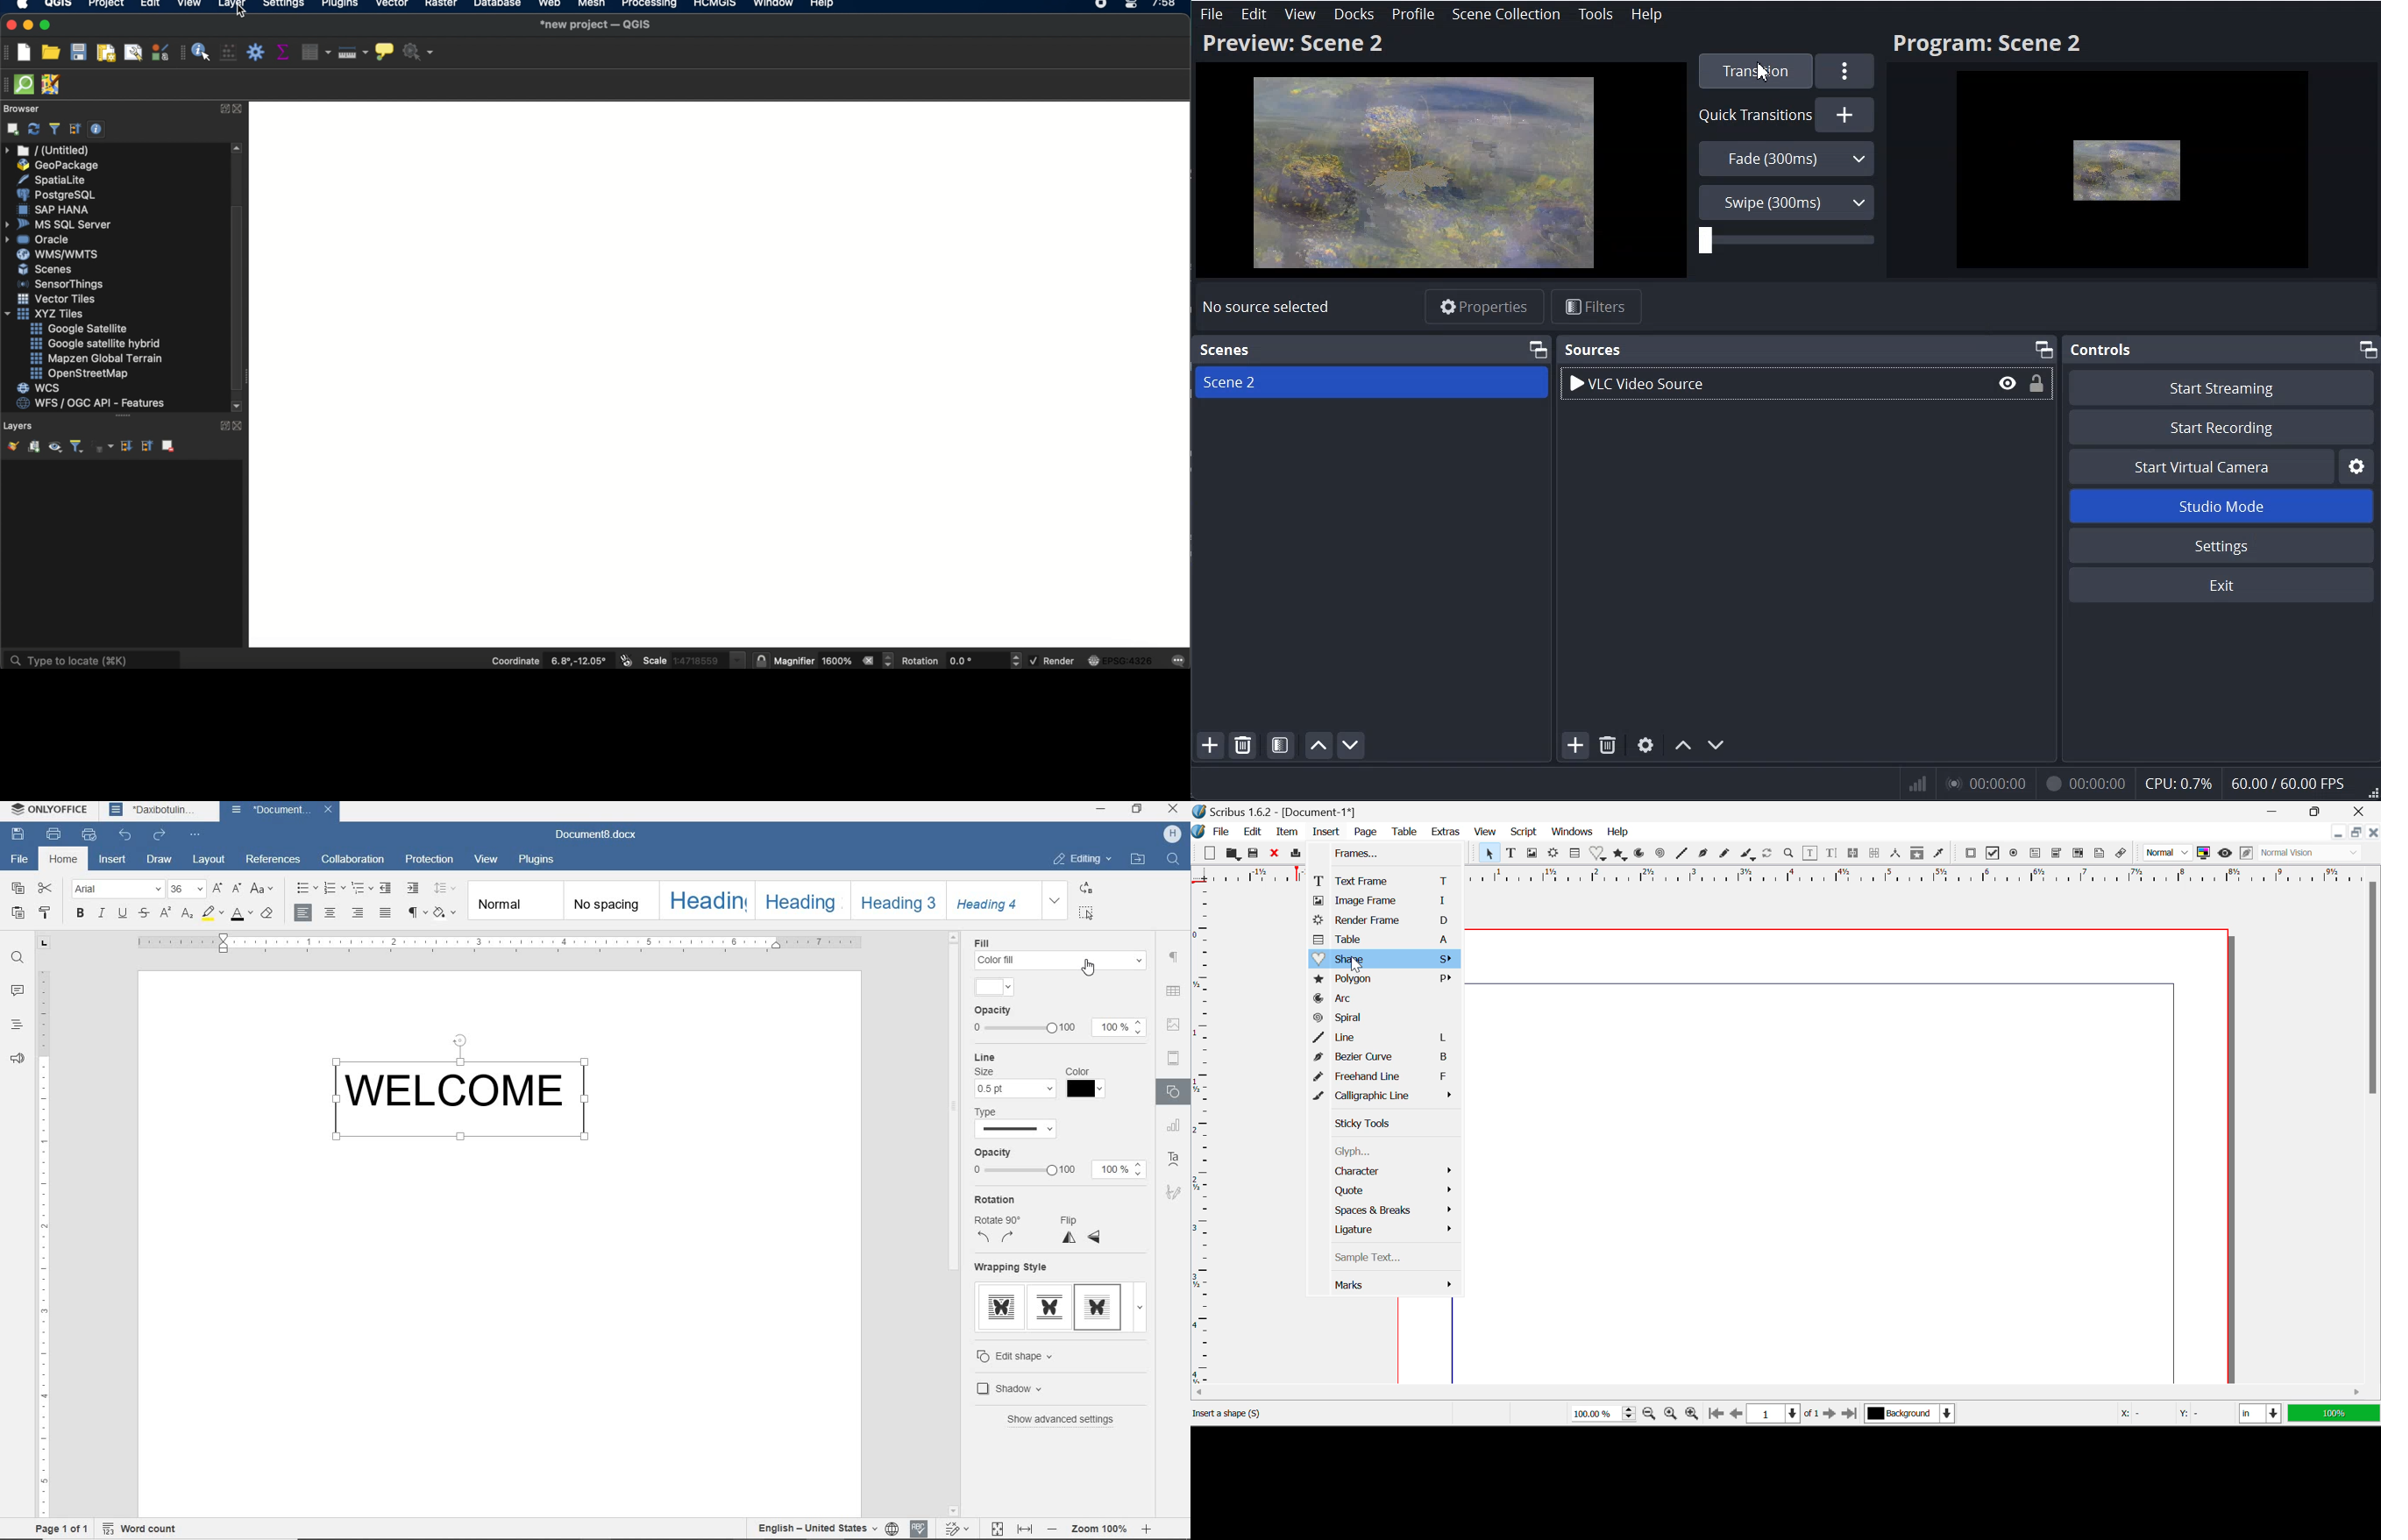 Image resolution: width=2408 pixels, height=1540 pixels. I want to click on RULER, so click(45, 1238).